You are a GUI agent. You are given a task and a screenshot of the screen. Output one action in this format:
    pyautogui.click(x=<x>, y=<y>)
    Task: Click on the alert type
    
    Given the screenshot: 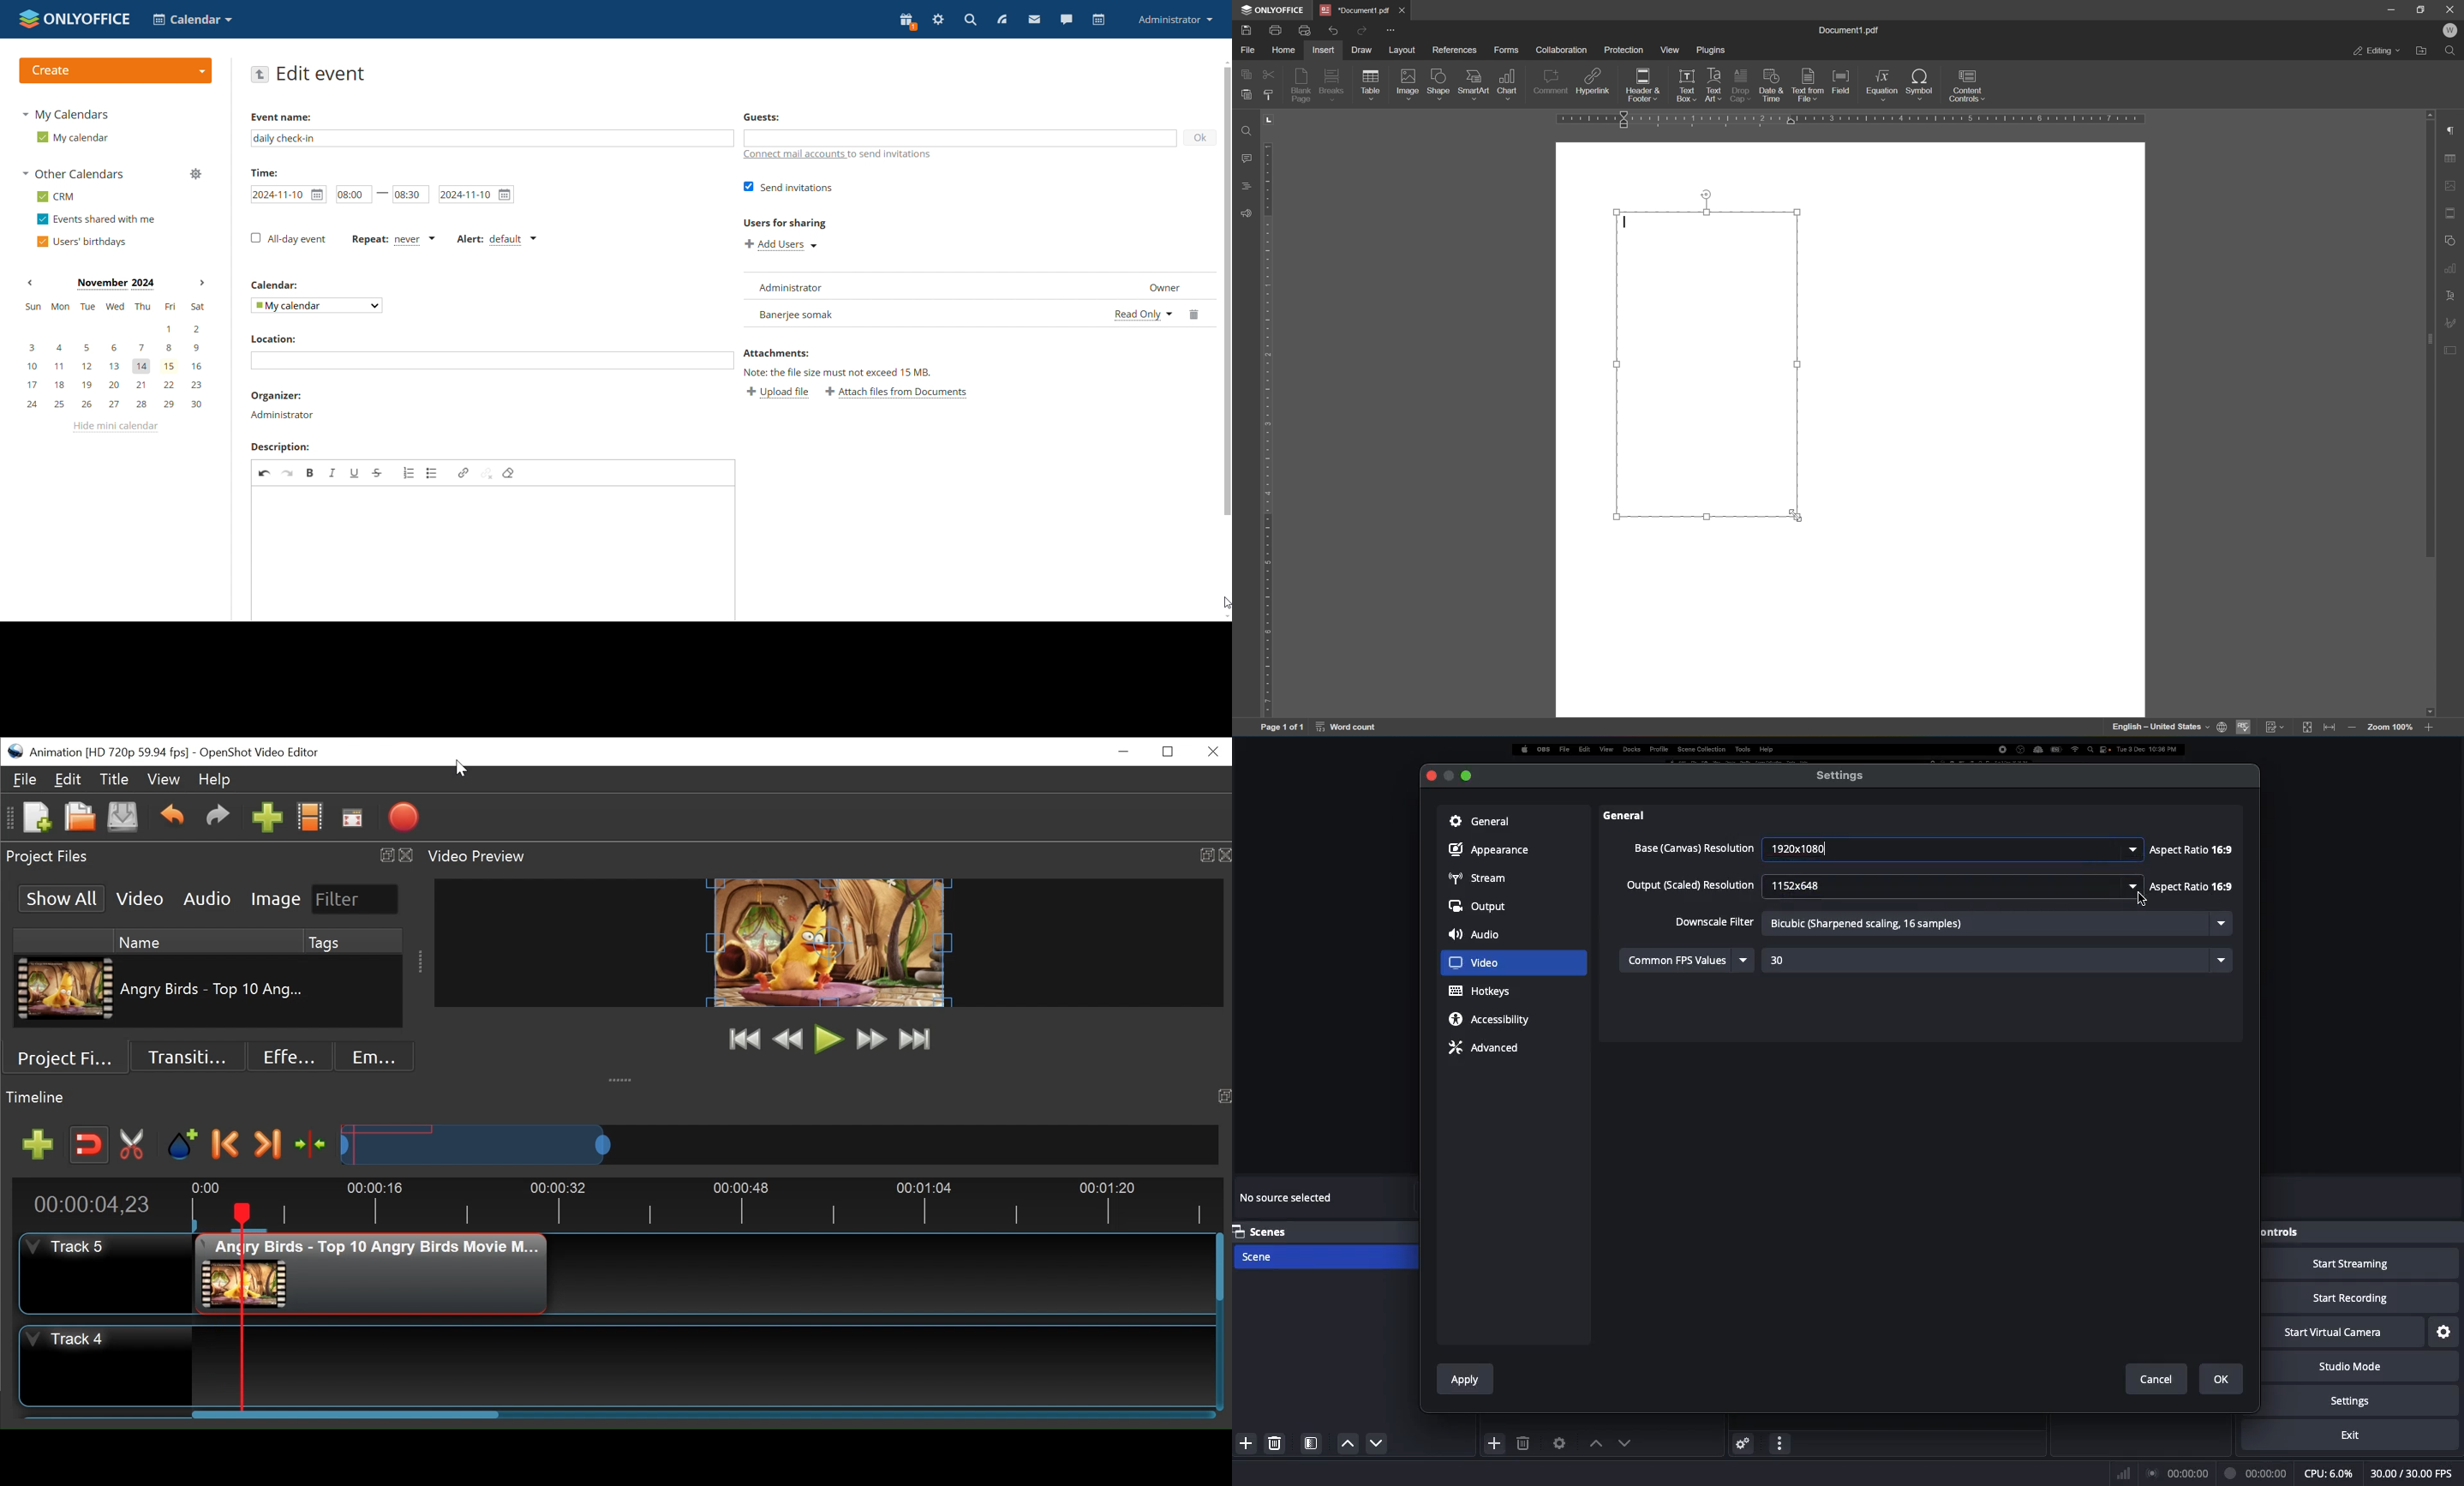 What is the action you would take?
    pyautogui.click(x=496, y=241)
    